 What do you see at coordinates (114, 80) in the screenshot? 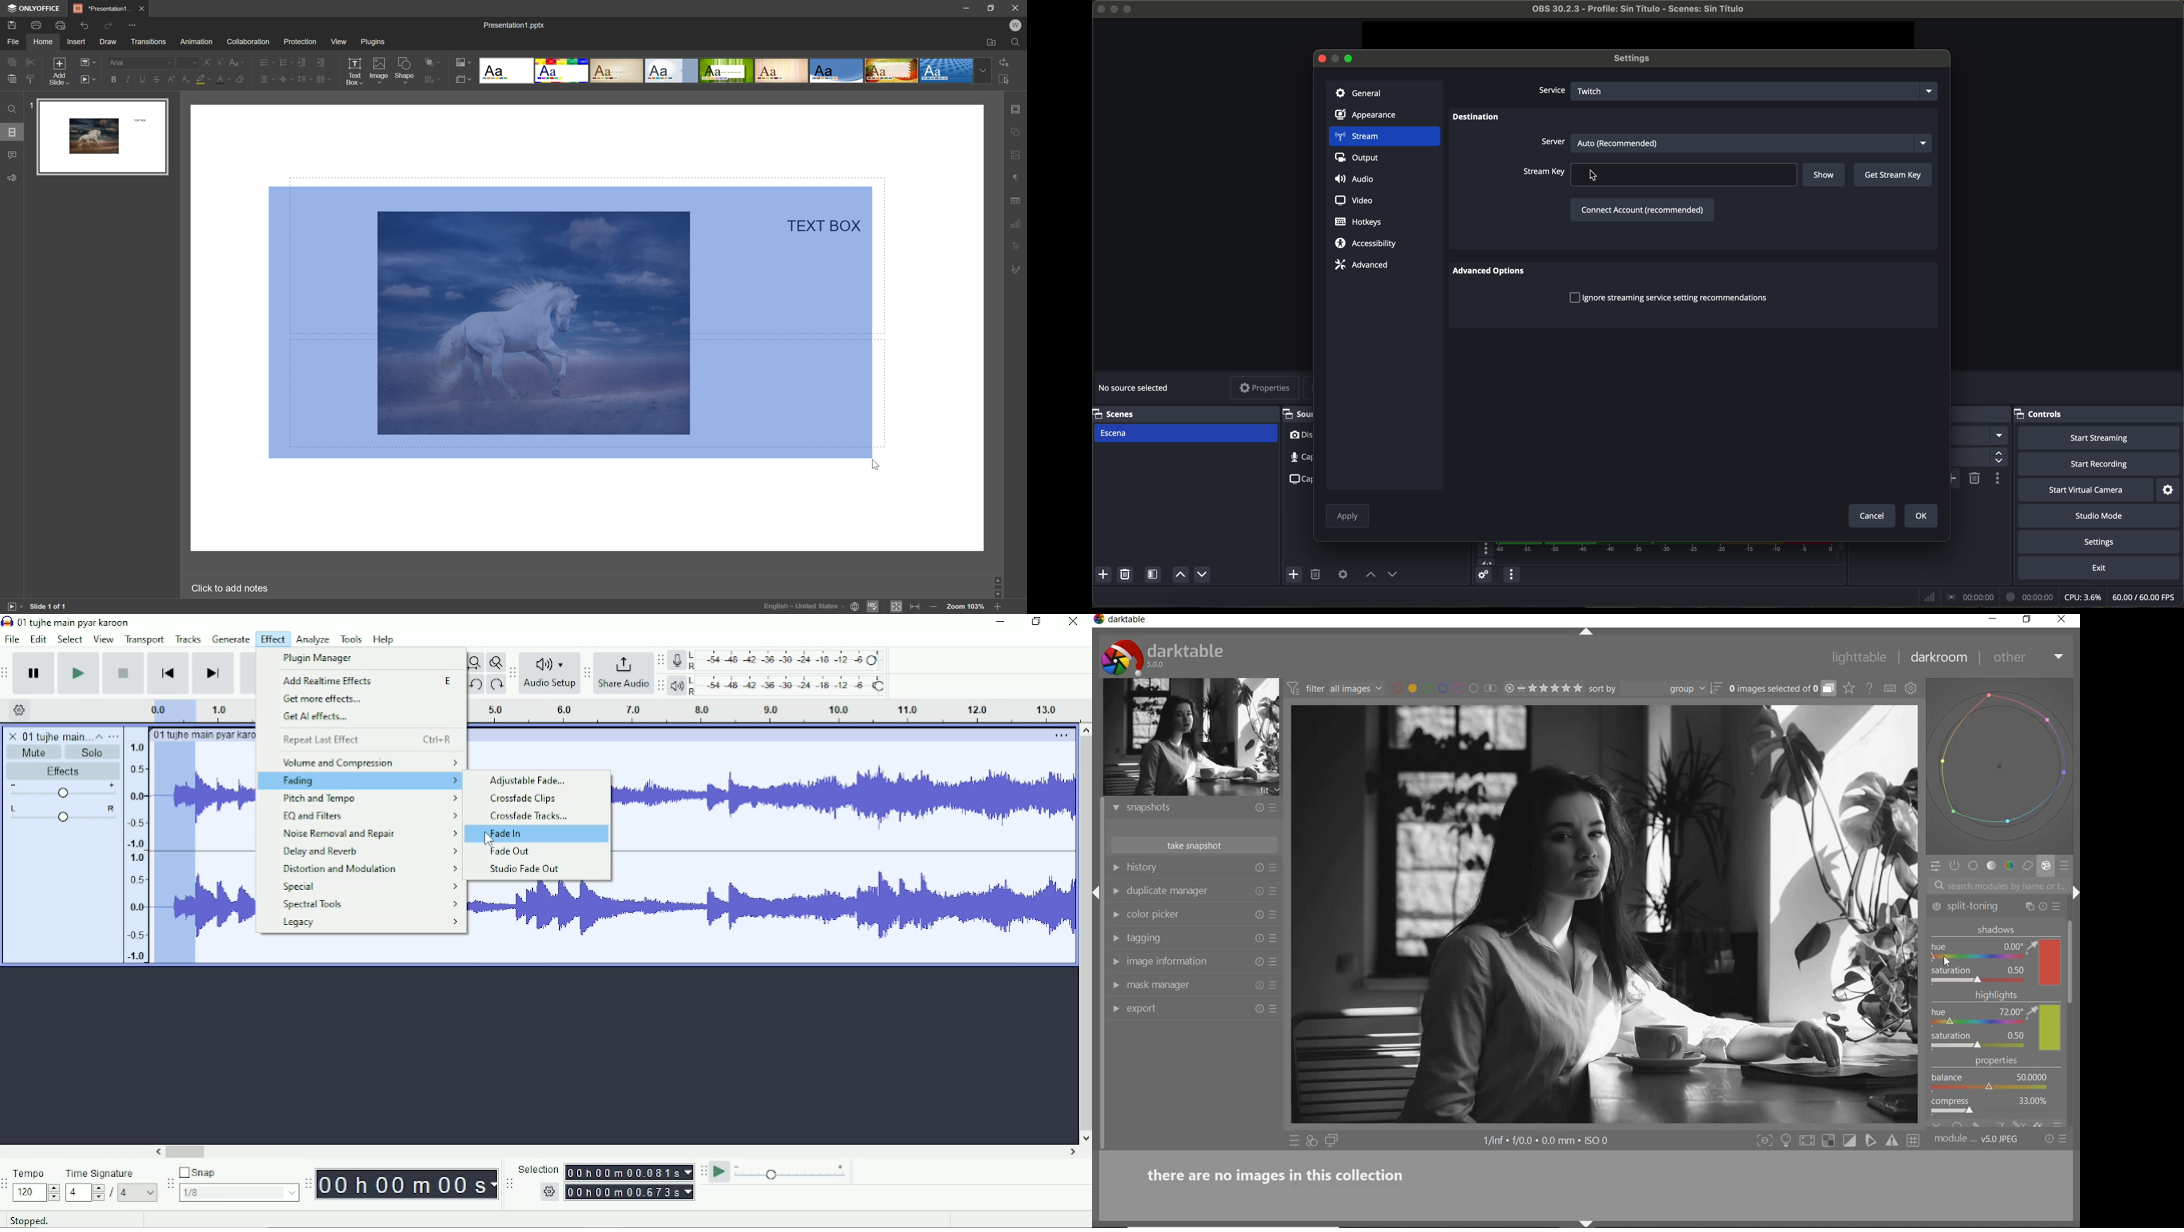
I see `bold` at bounding box center [114, 80].